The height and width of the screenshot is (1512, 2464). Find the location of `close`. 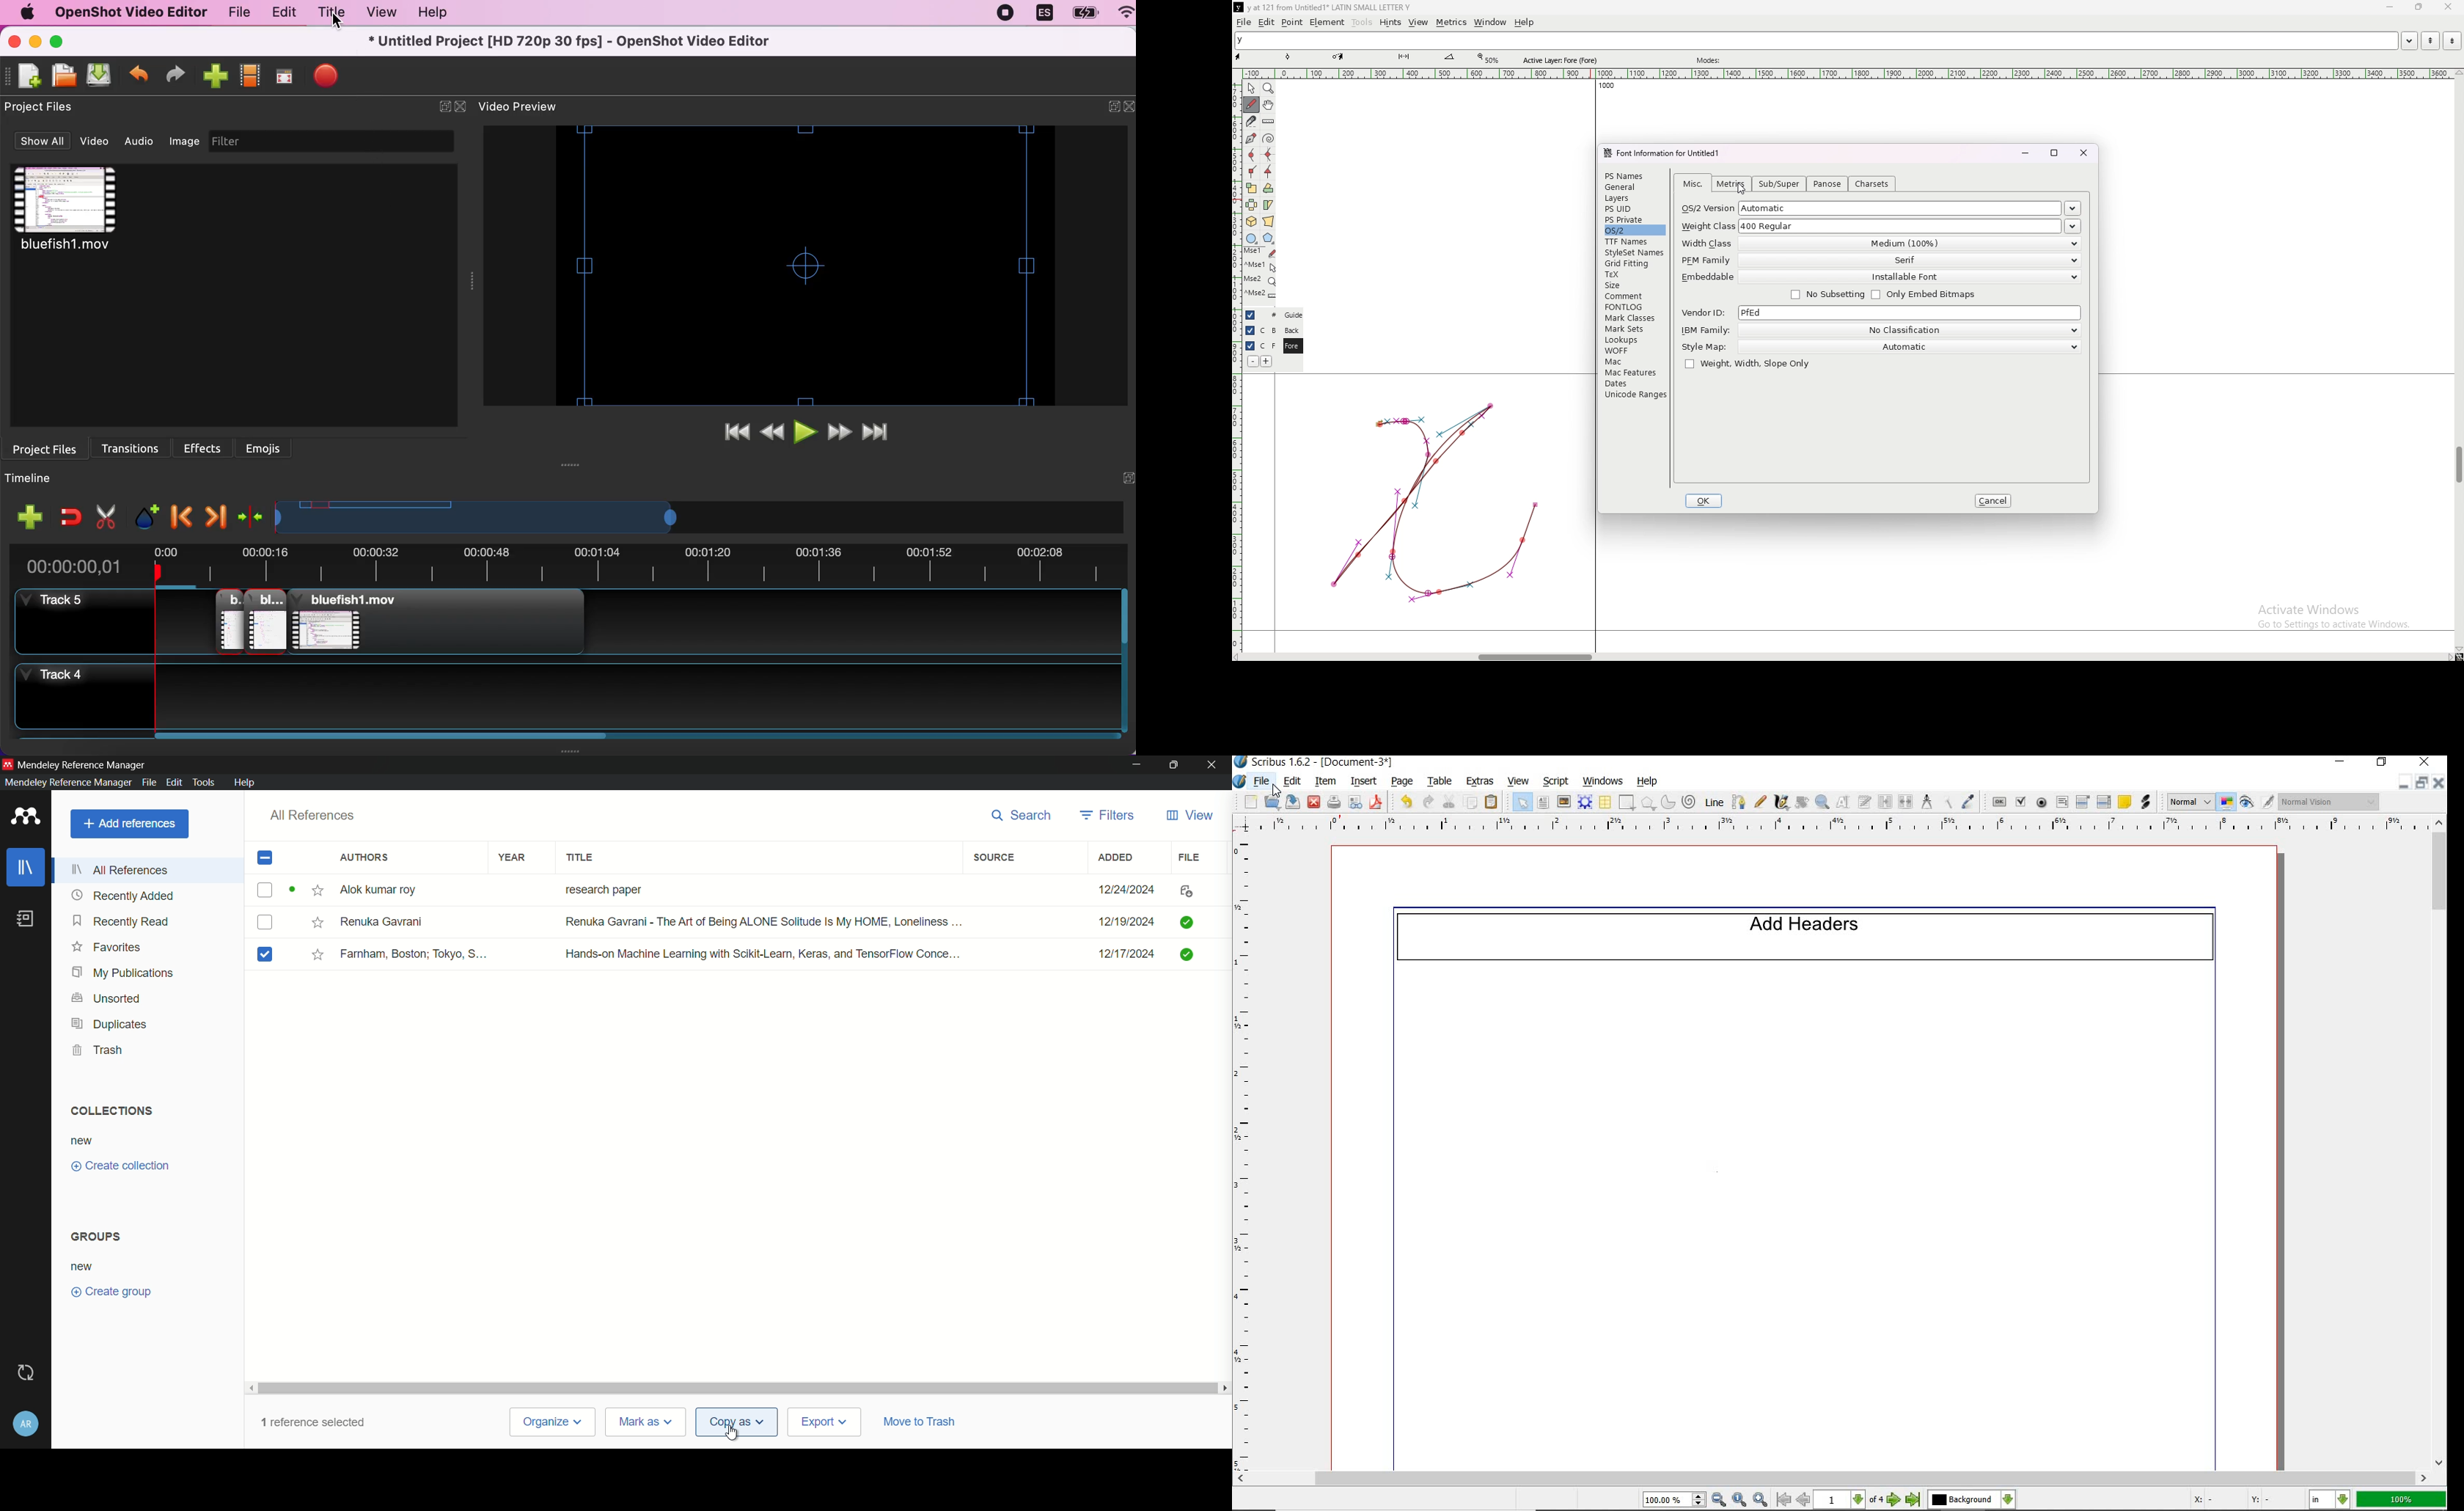

close is located at coordinates (2084, 153).